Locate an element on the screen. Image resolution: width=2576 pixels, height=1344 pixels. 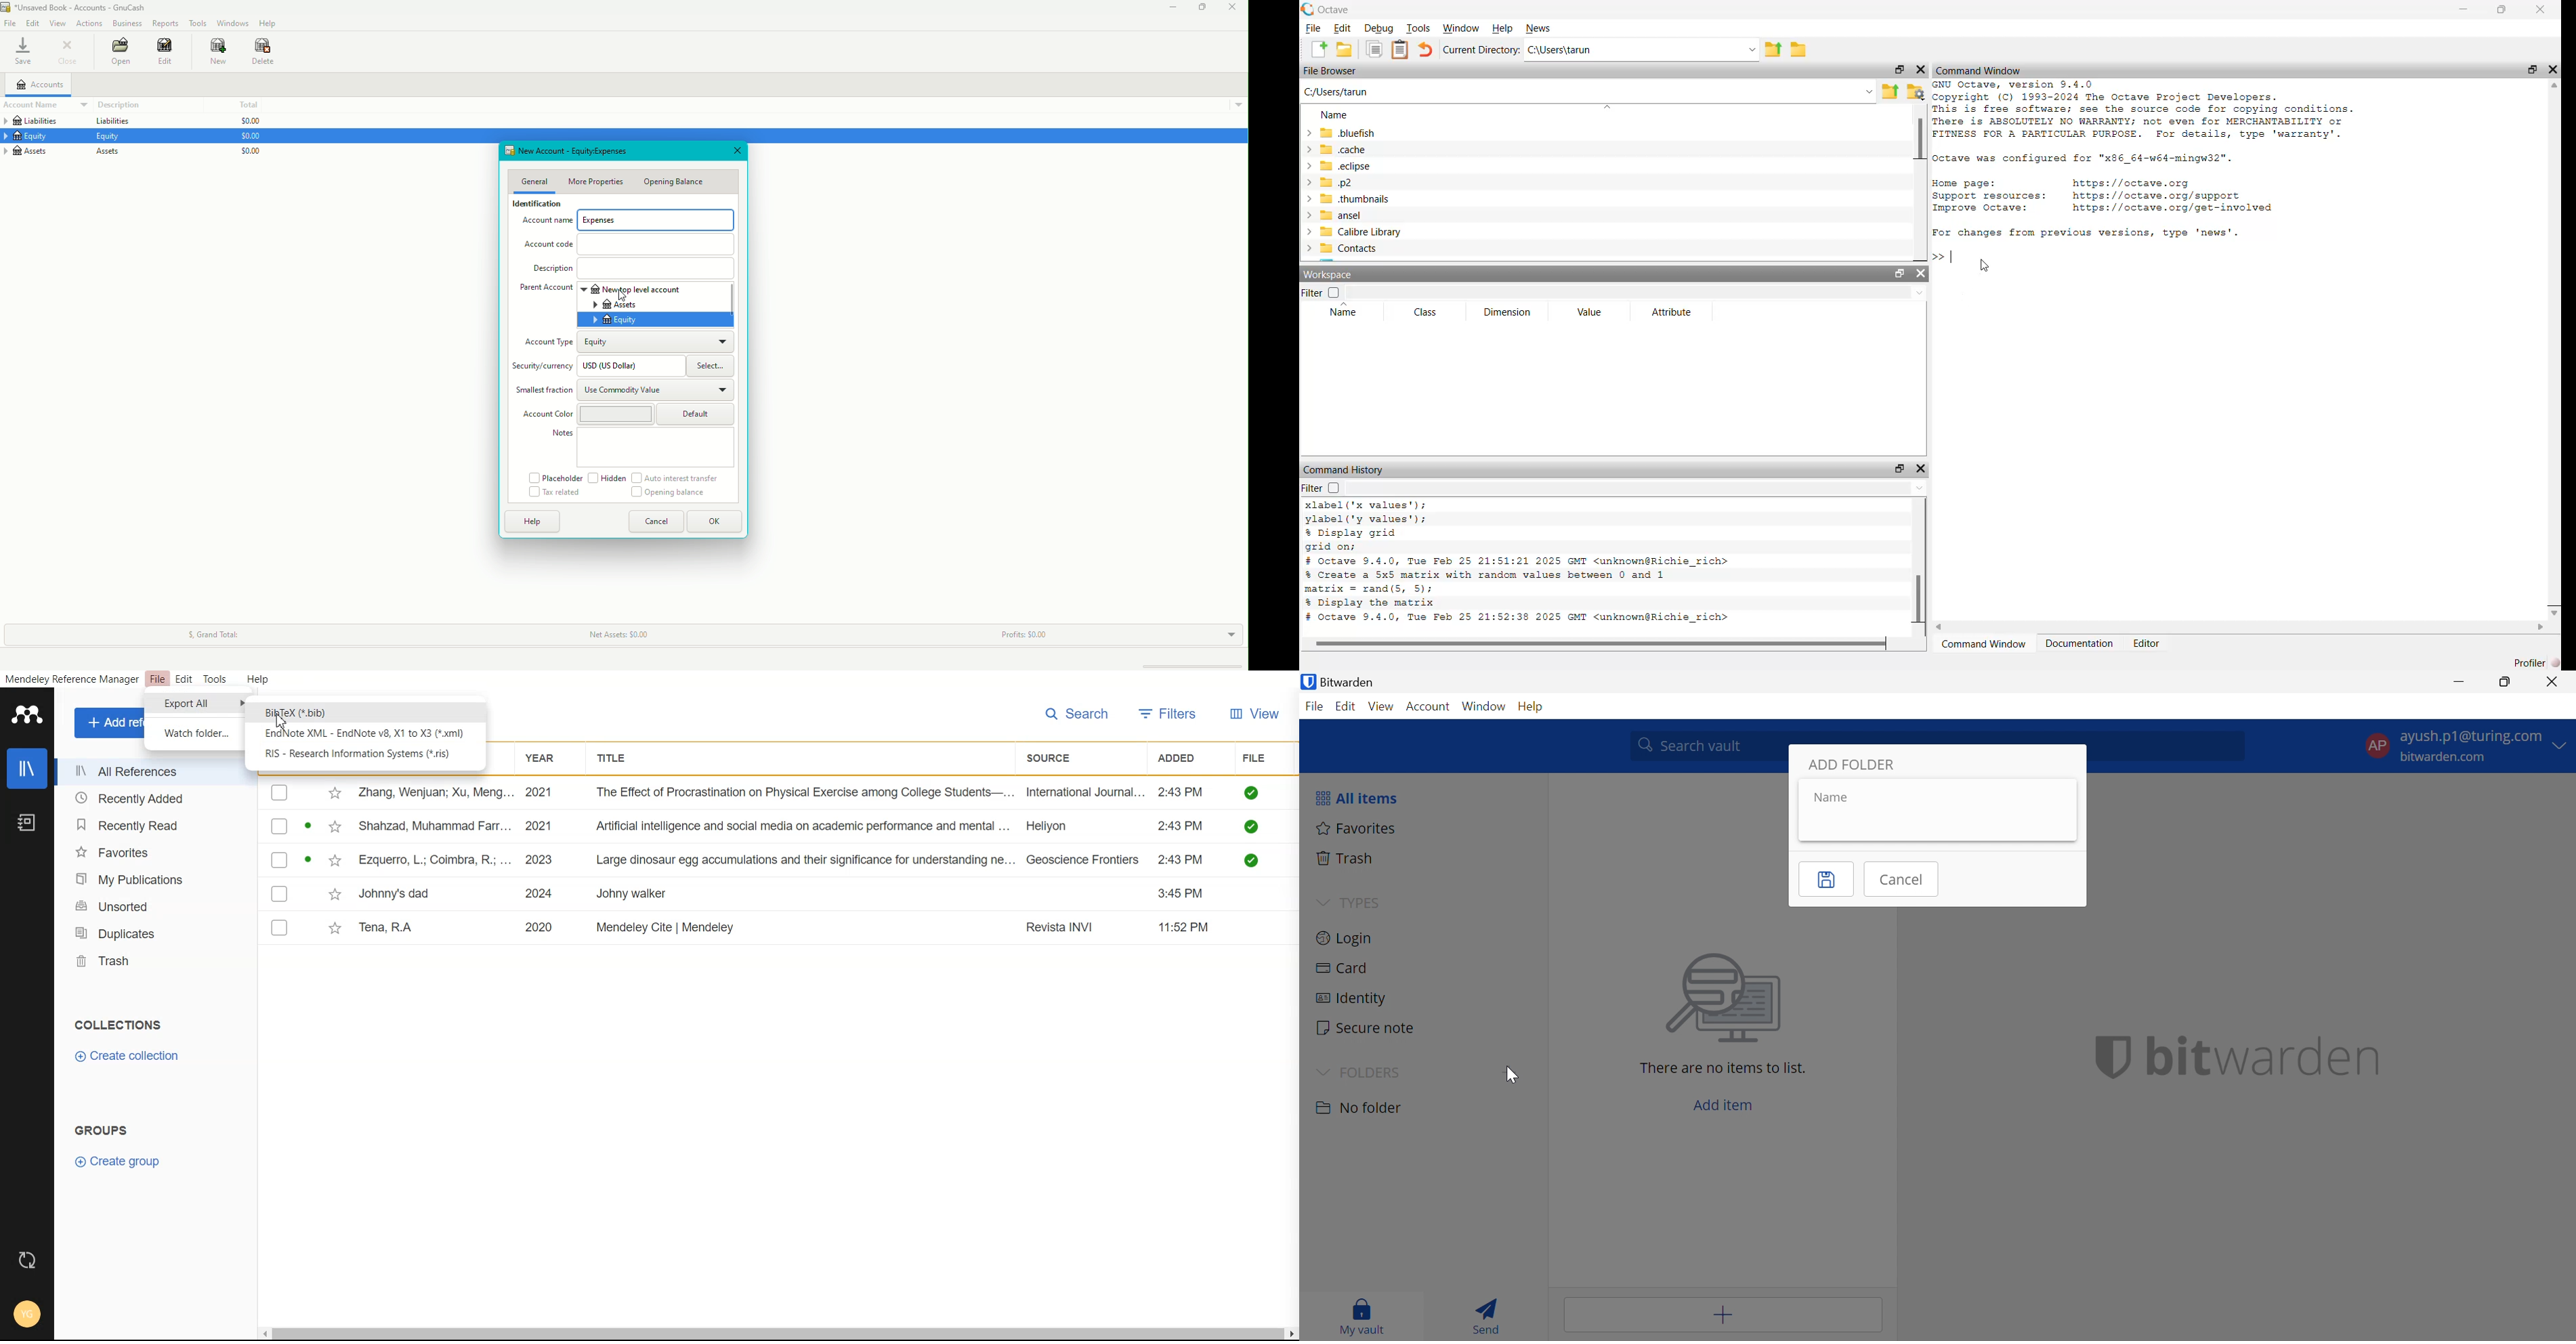
Accounts is located at coordinates (40, 85).